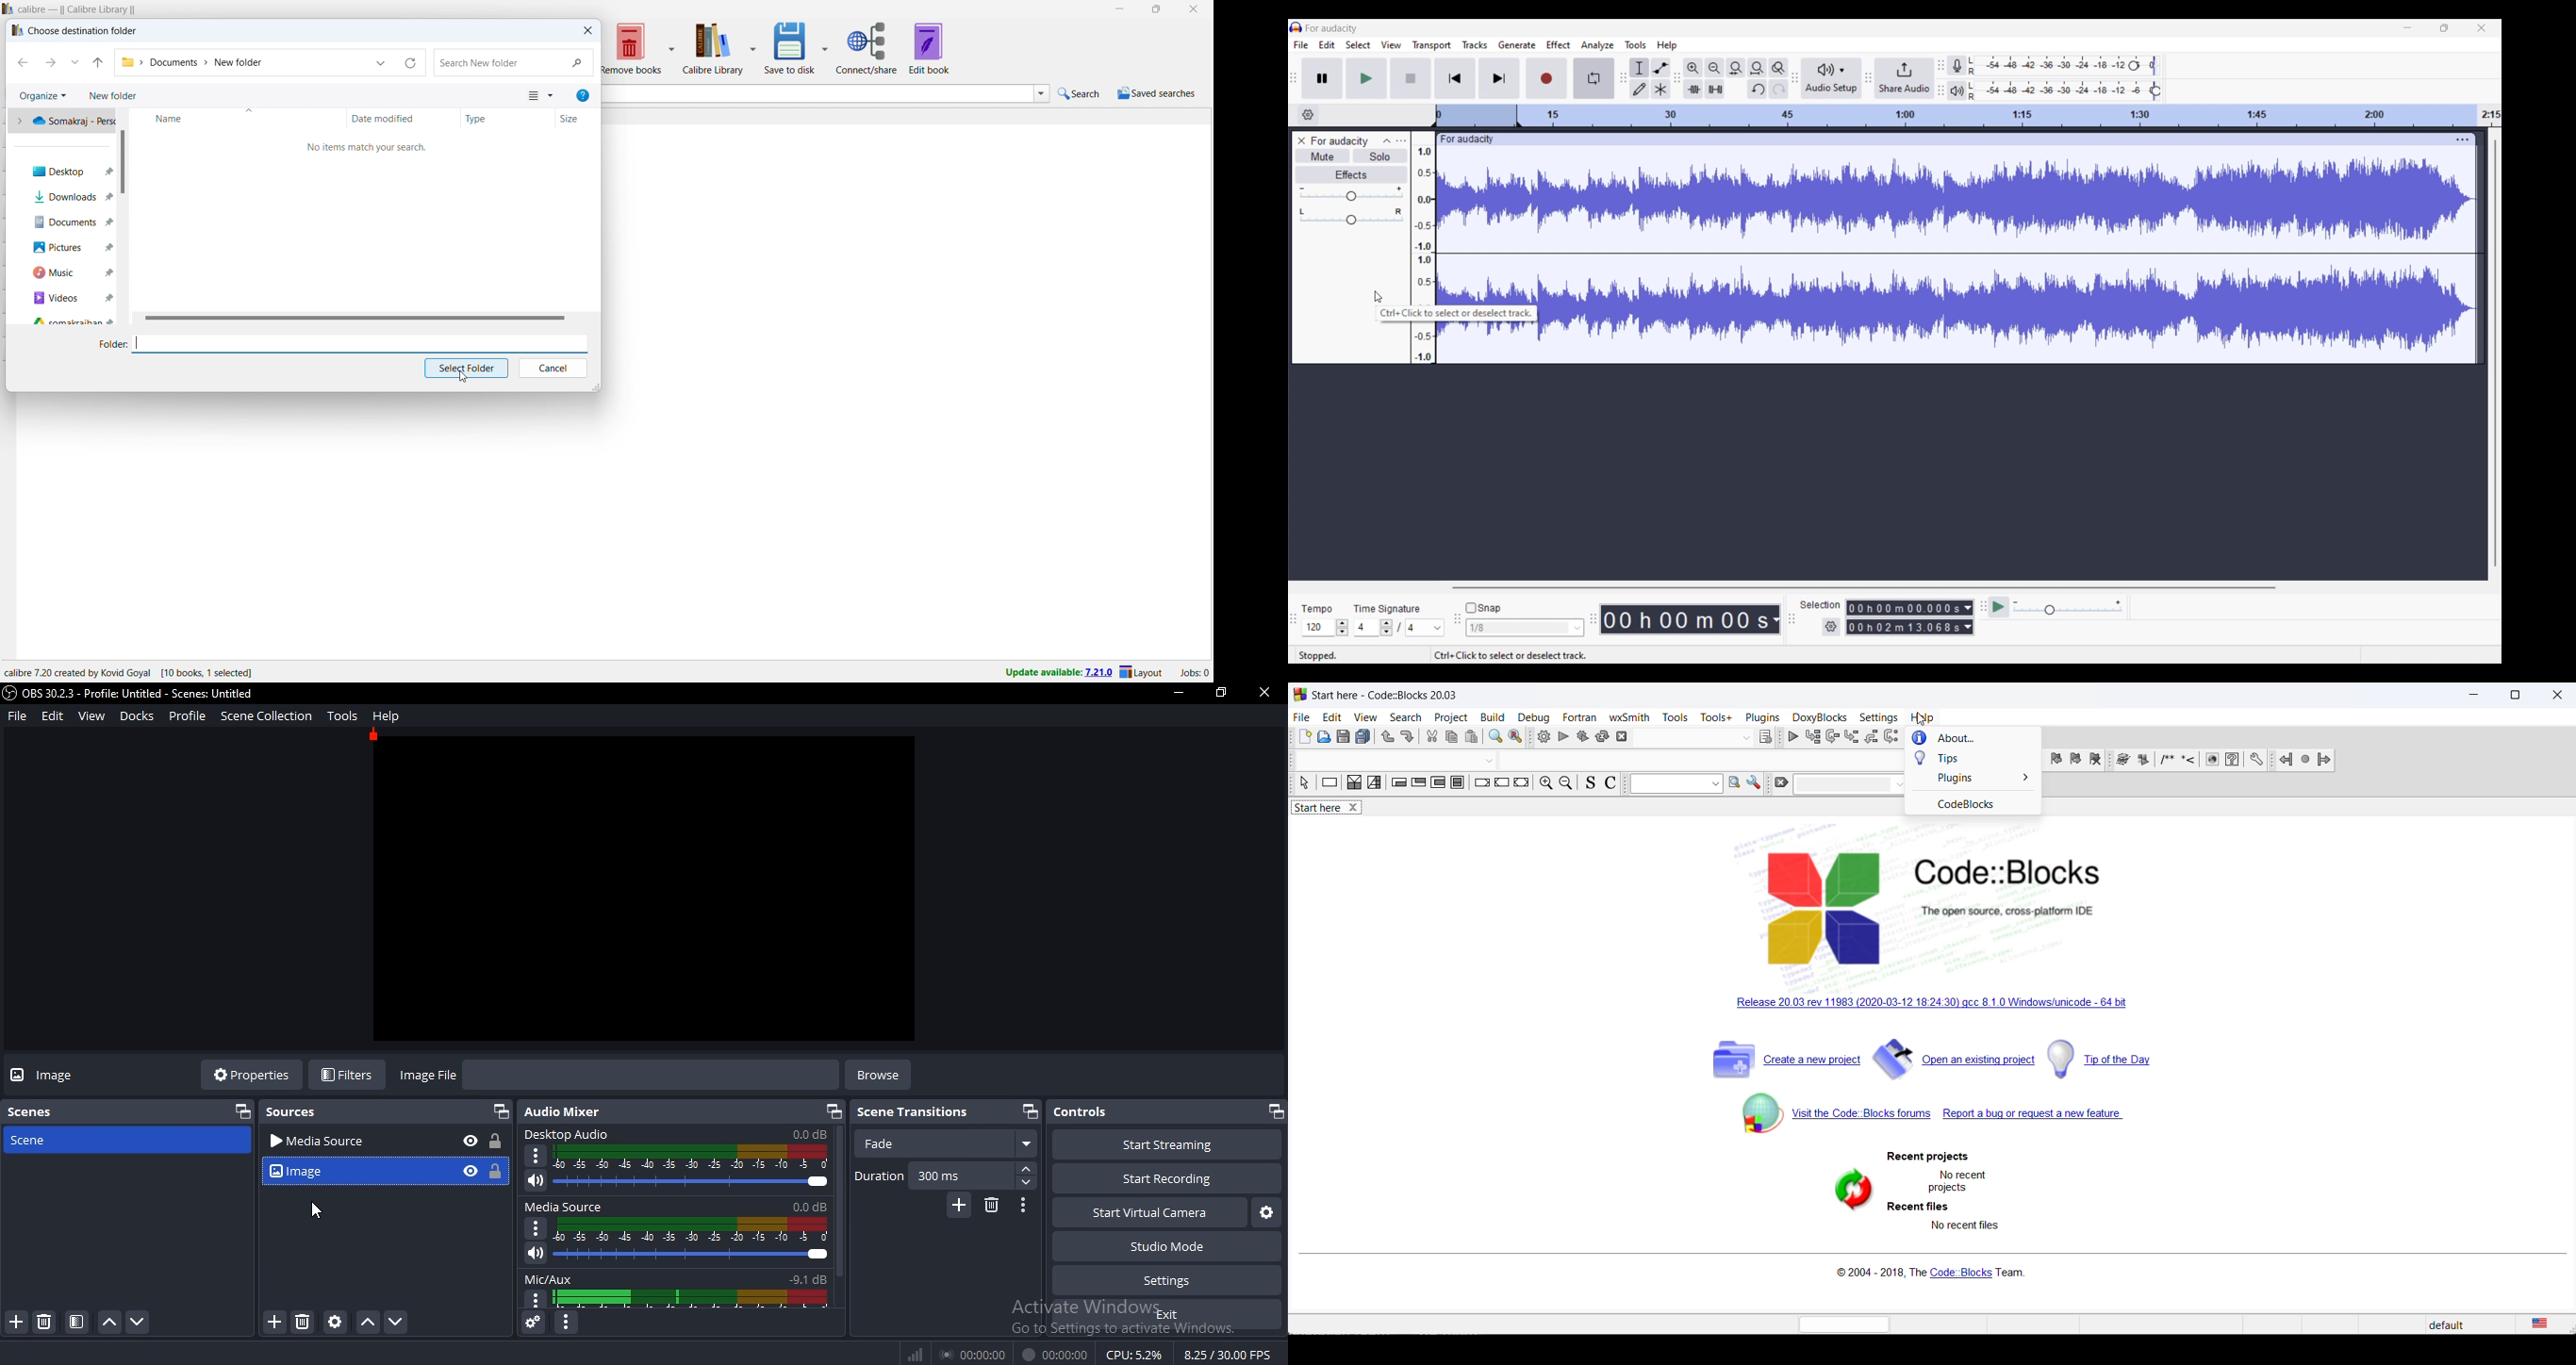  I want to click on toggle comments, so click(1609, 785).